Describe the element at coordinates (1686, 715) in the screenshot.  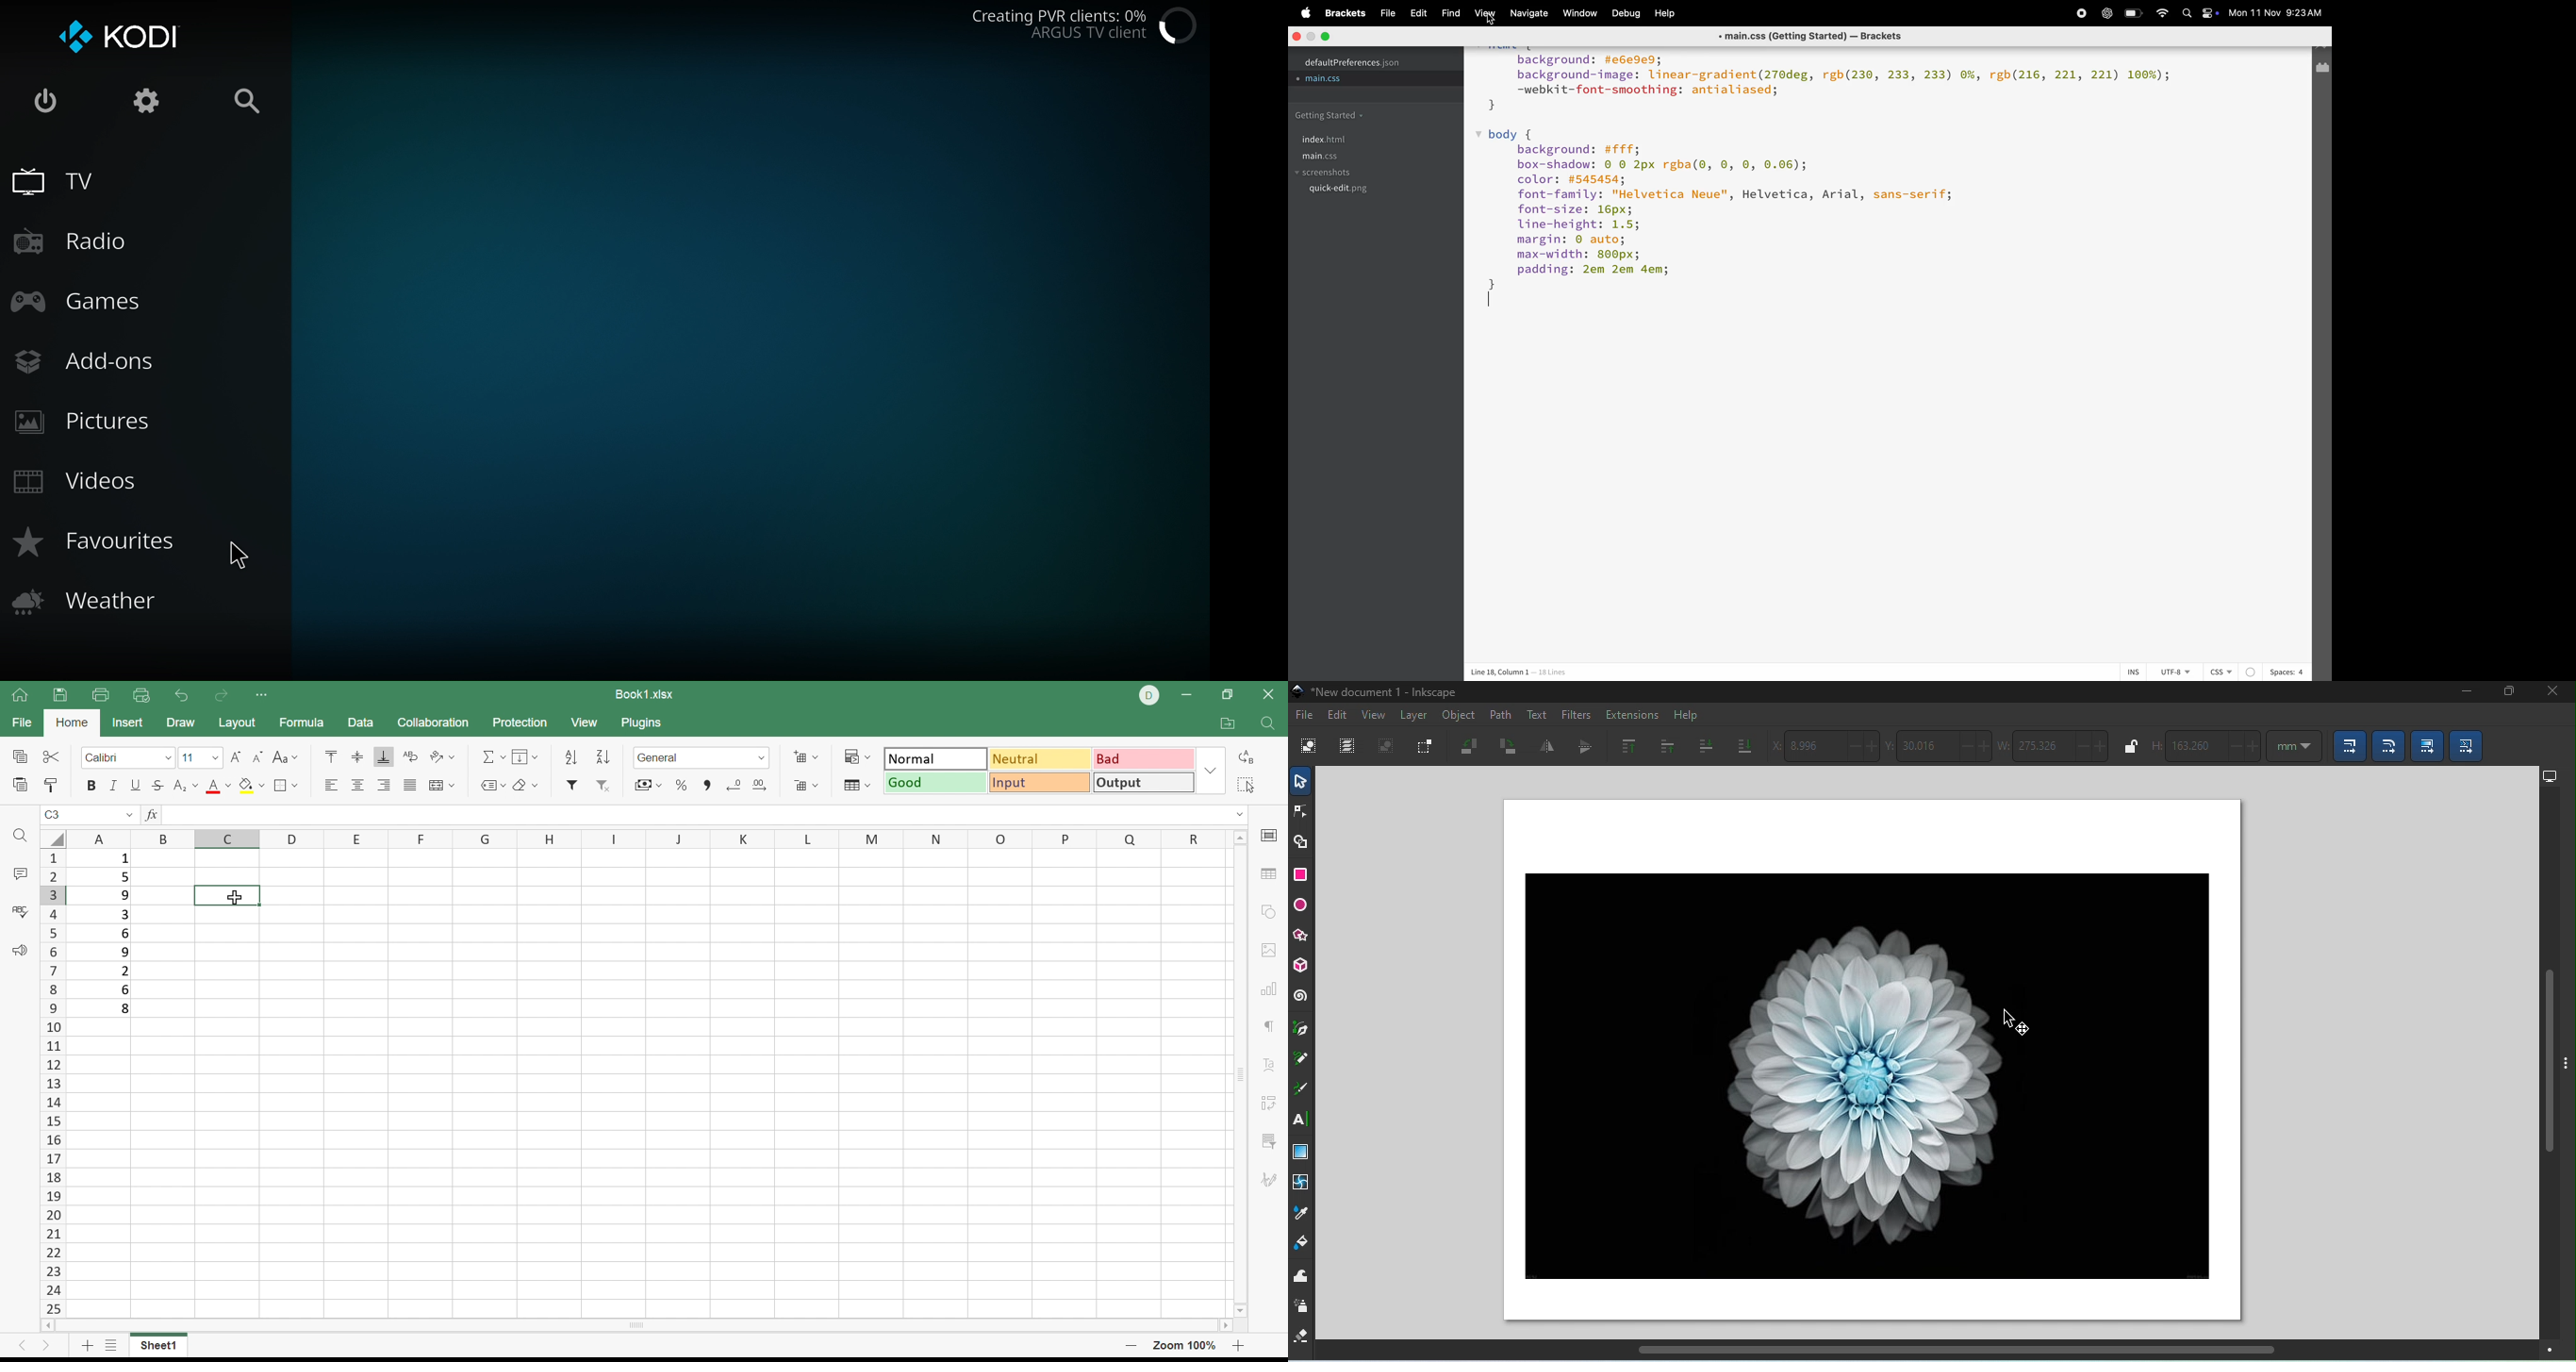
I see `Help` at that location.